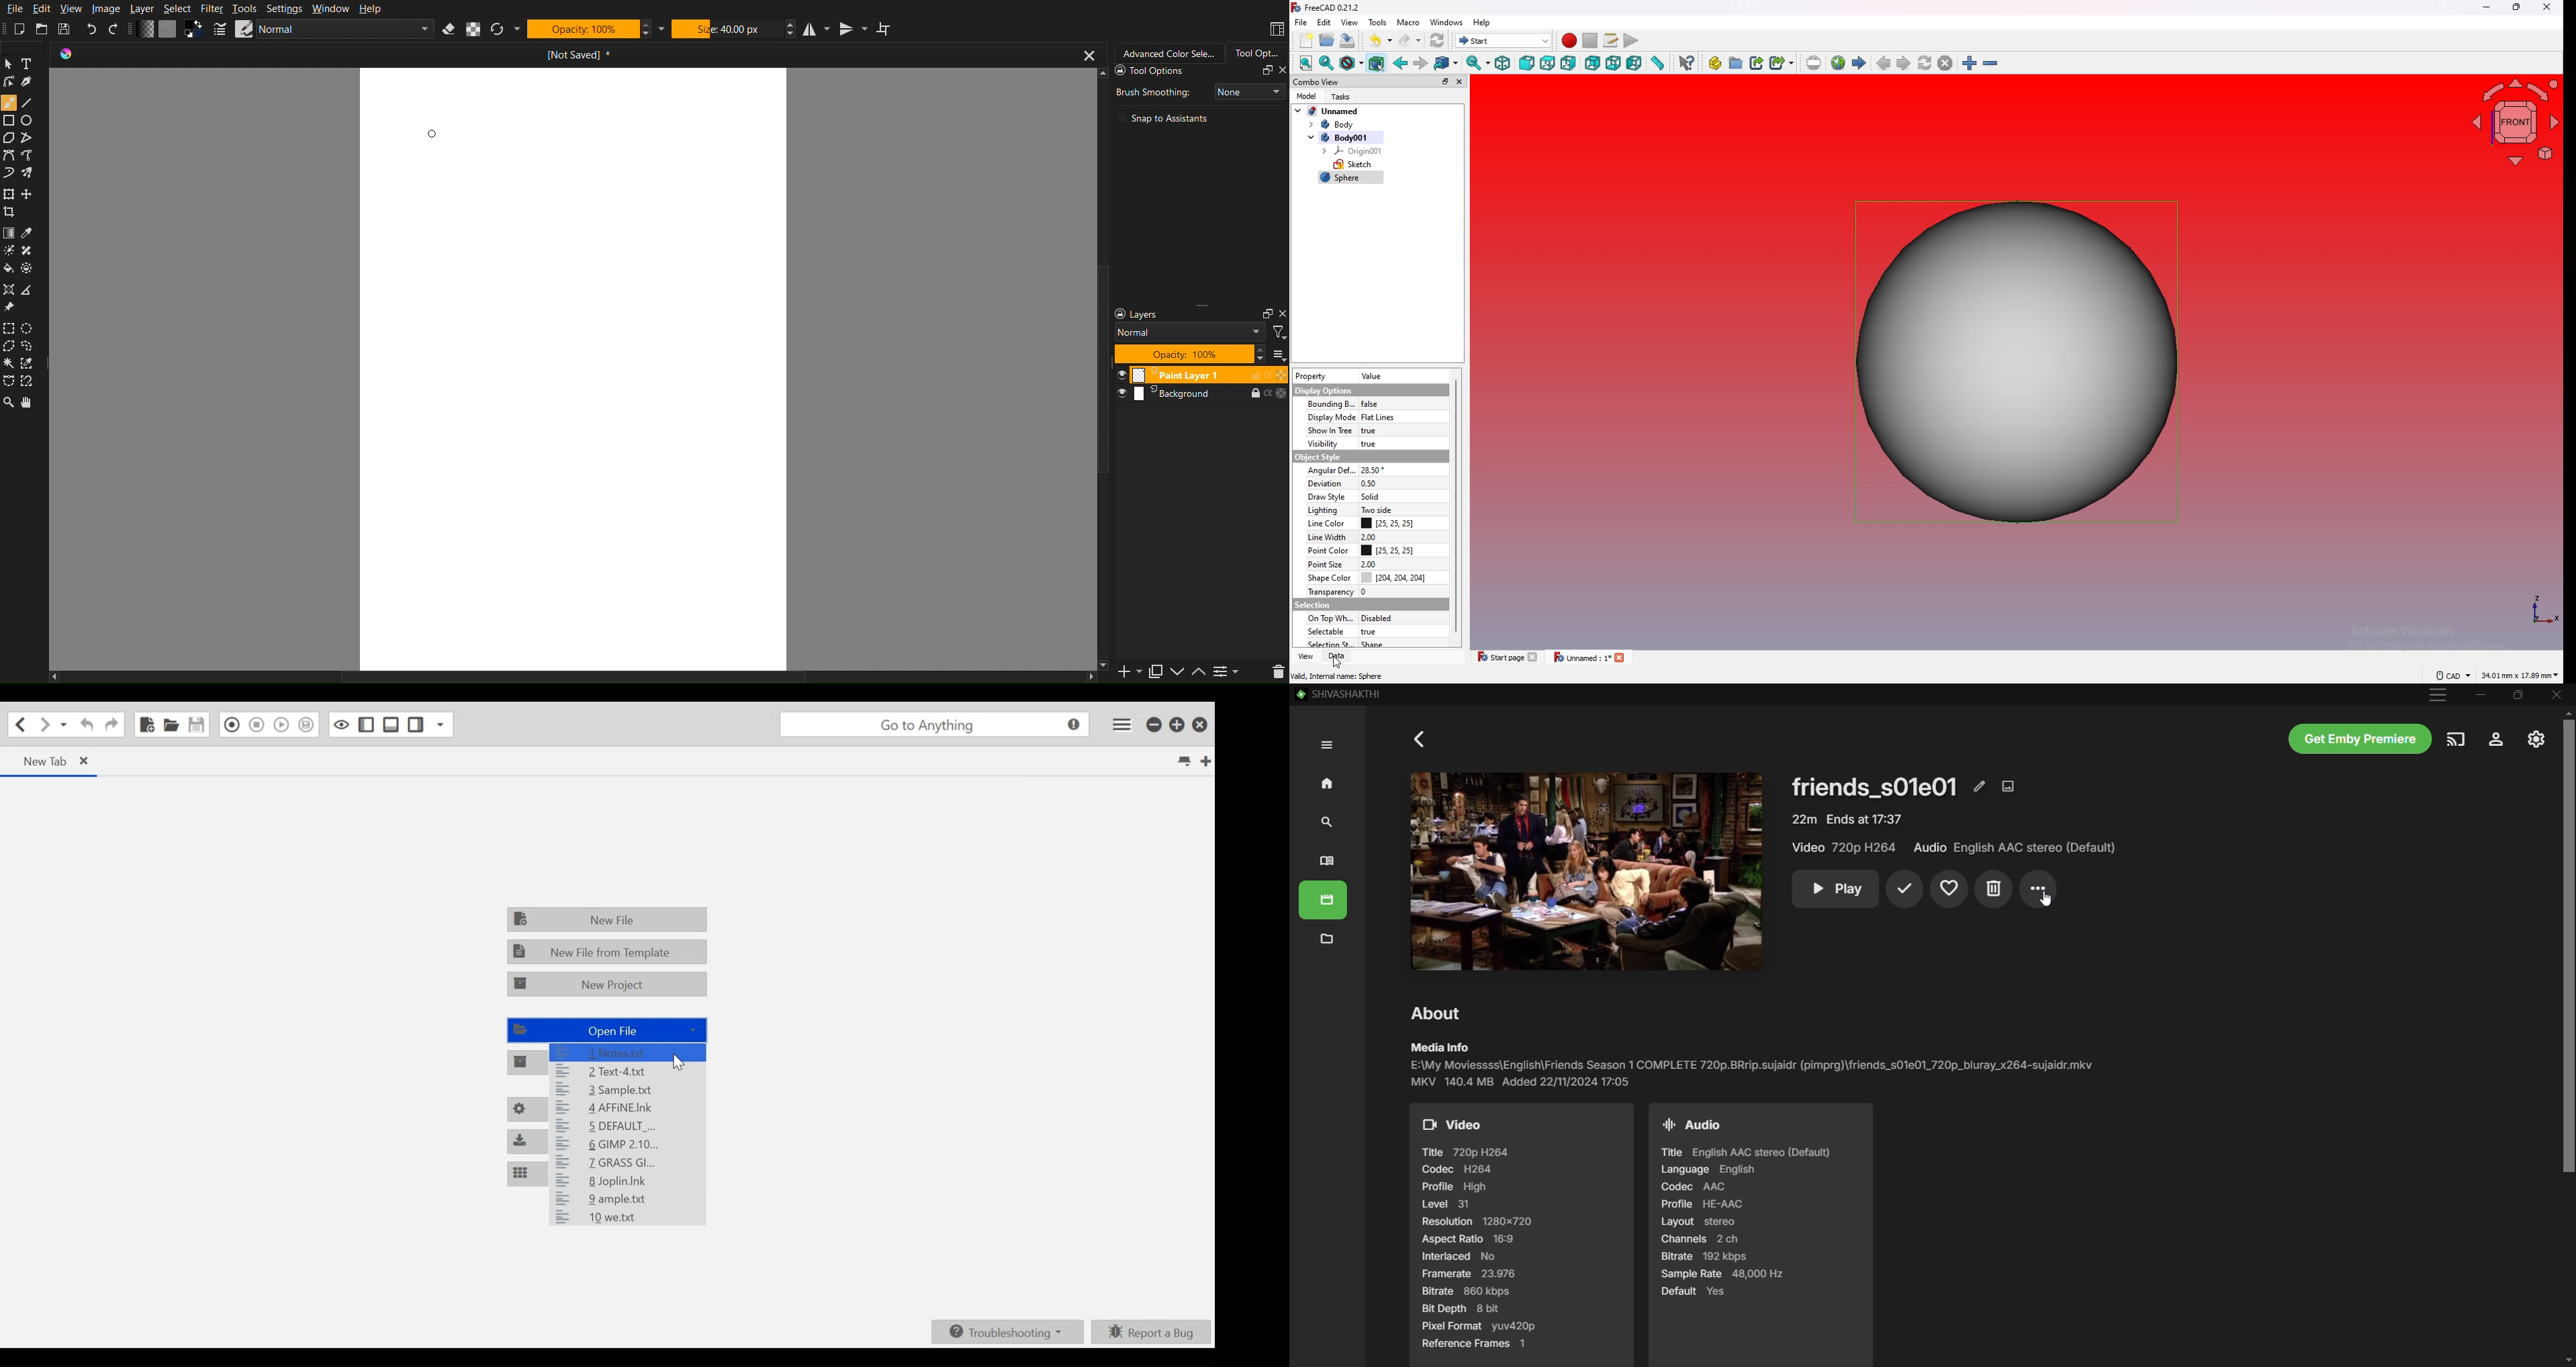  Describe the element at coordinates (1178, 71) in the screenshot. I see `Tool Options` at that location.